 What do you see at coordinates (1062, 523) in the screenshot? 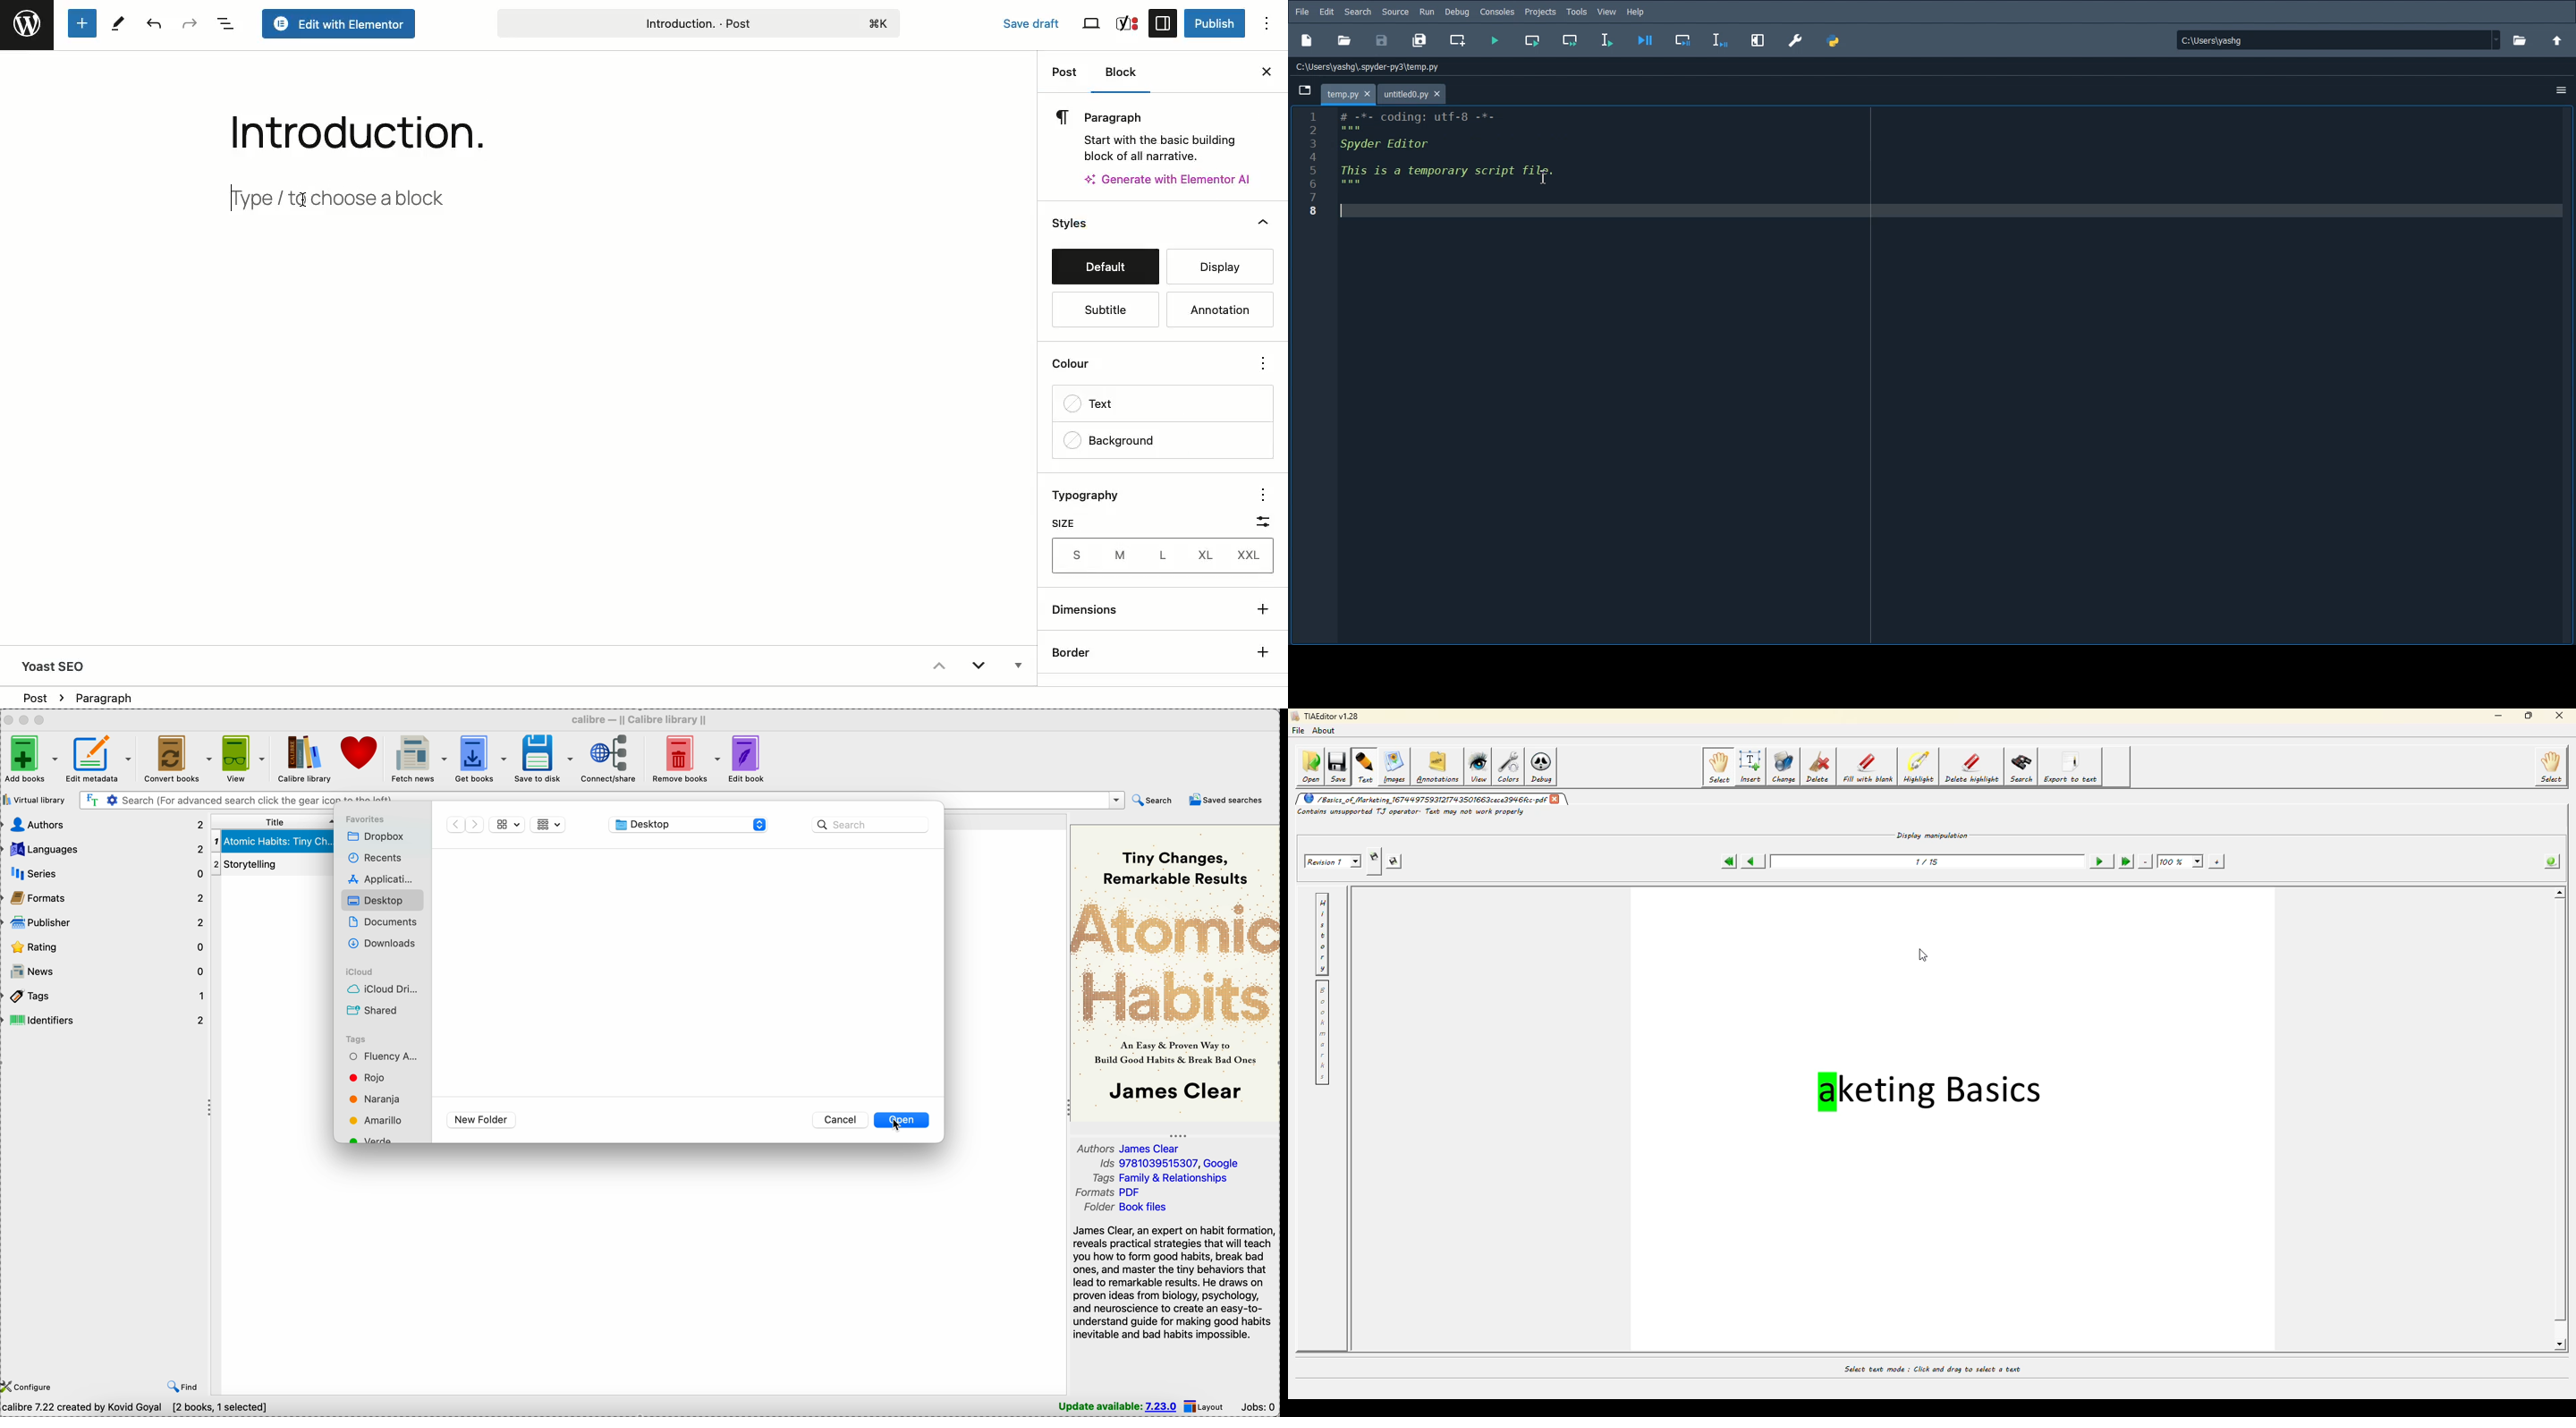
I see `Size` at bounding box center [1062, 523].